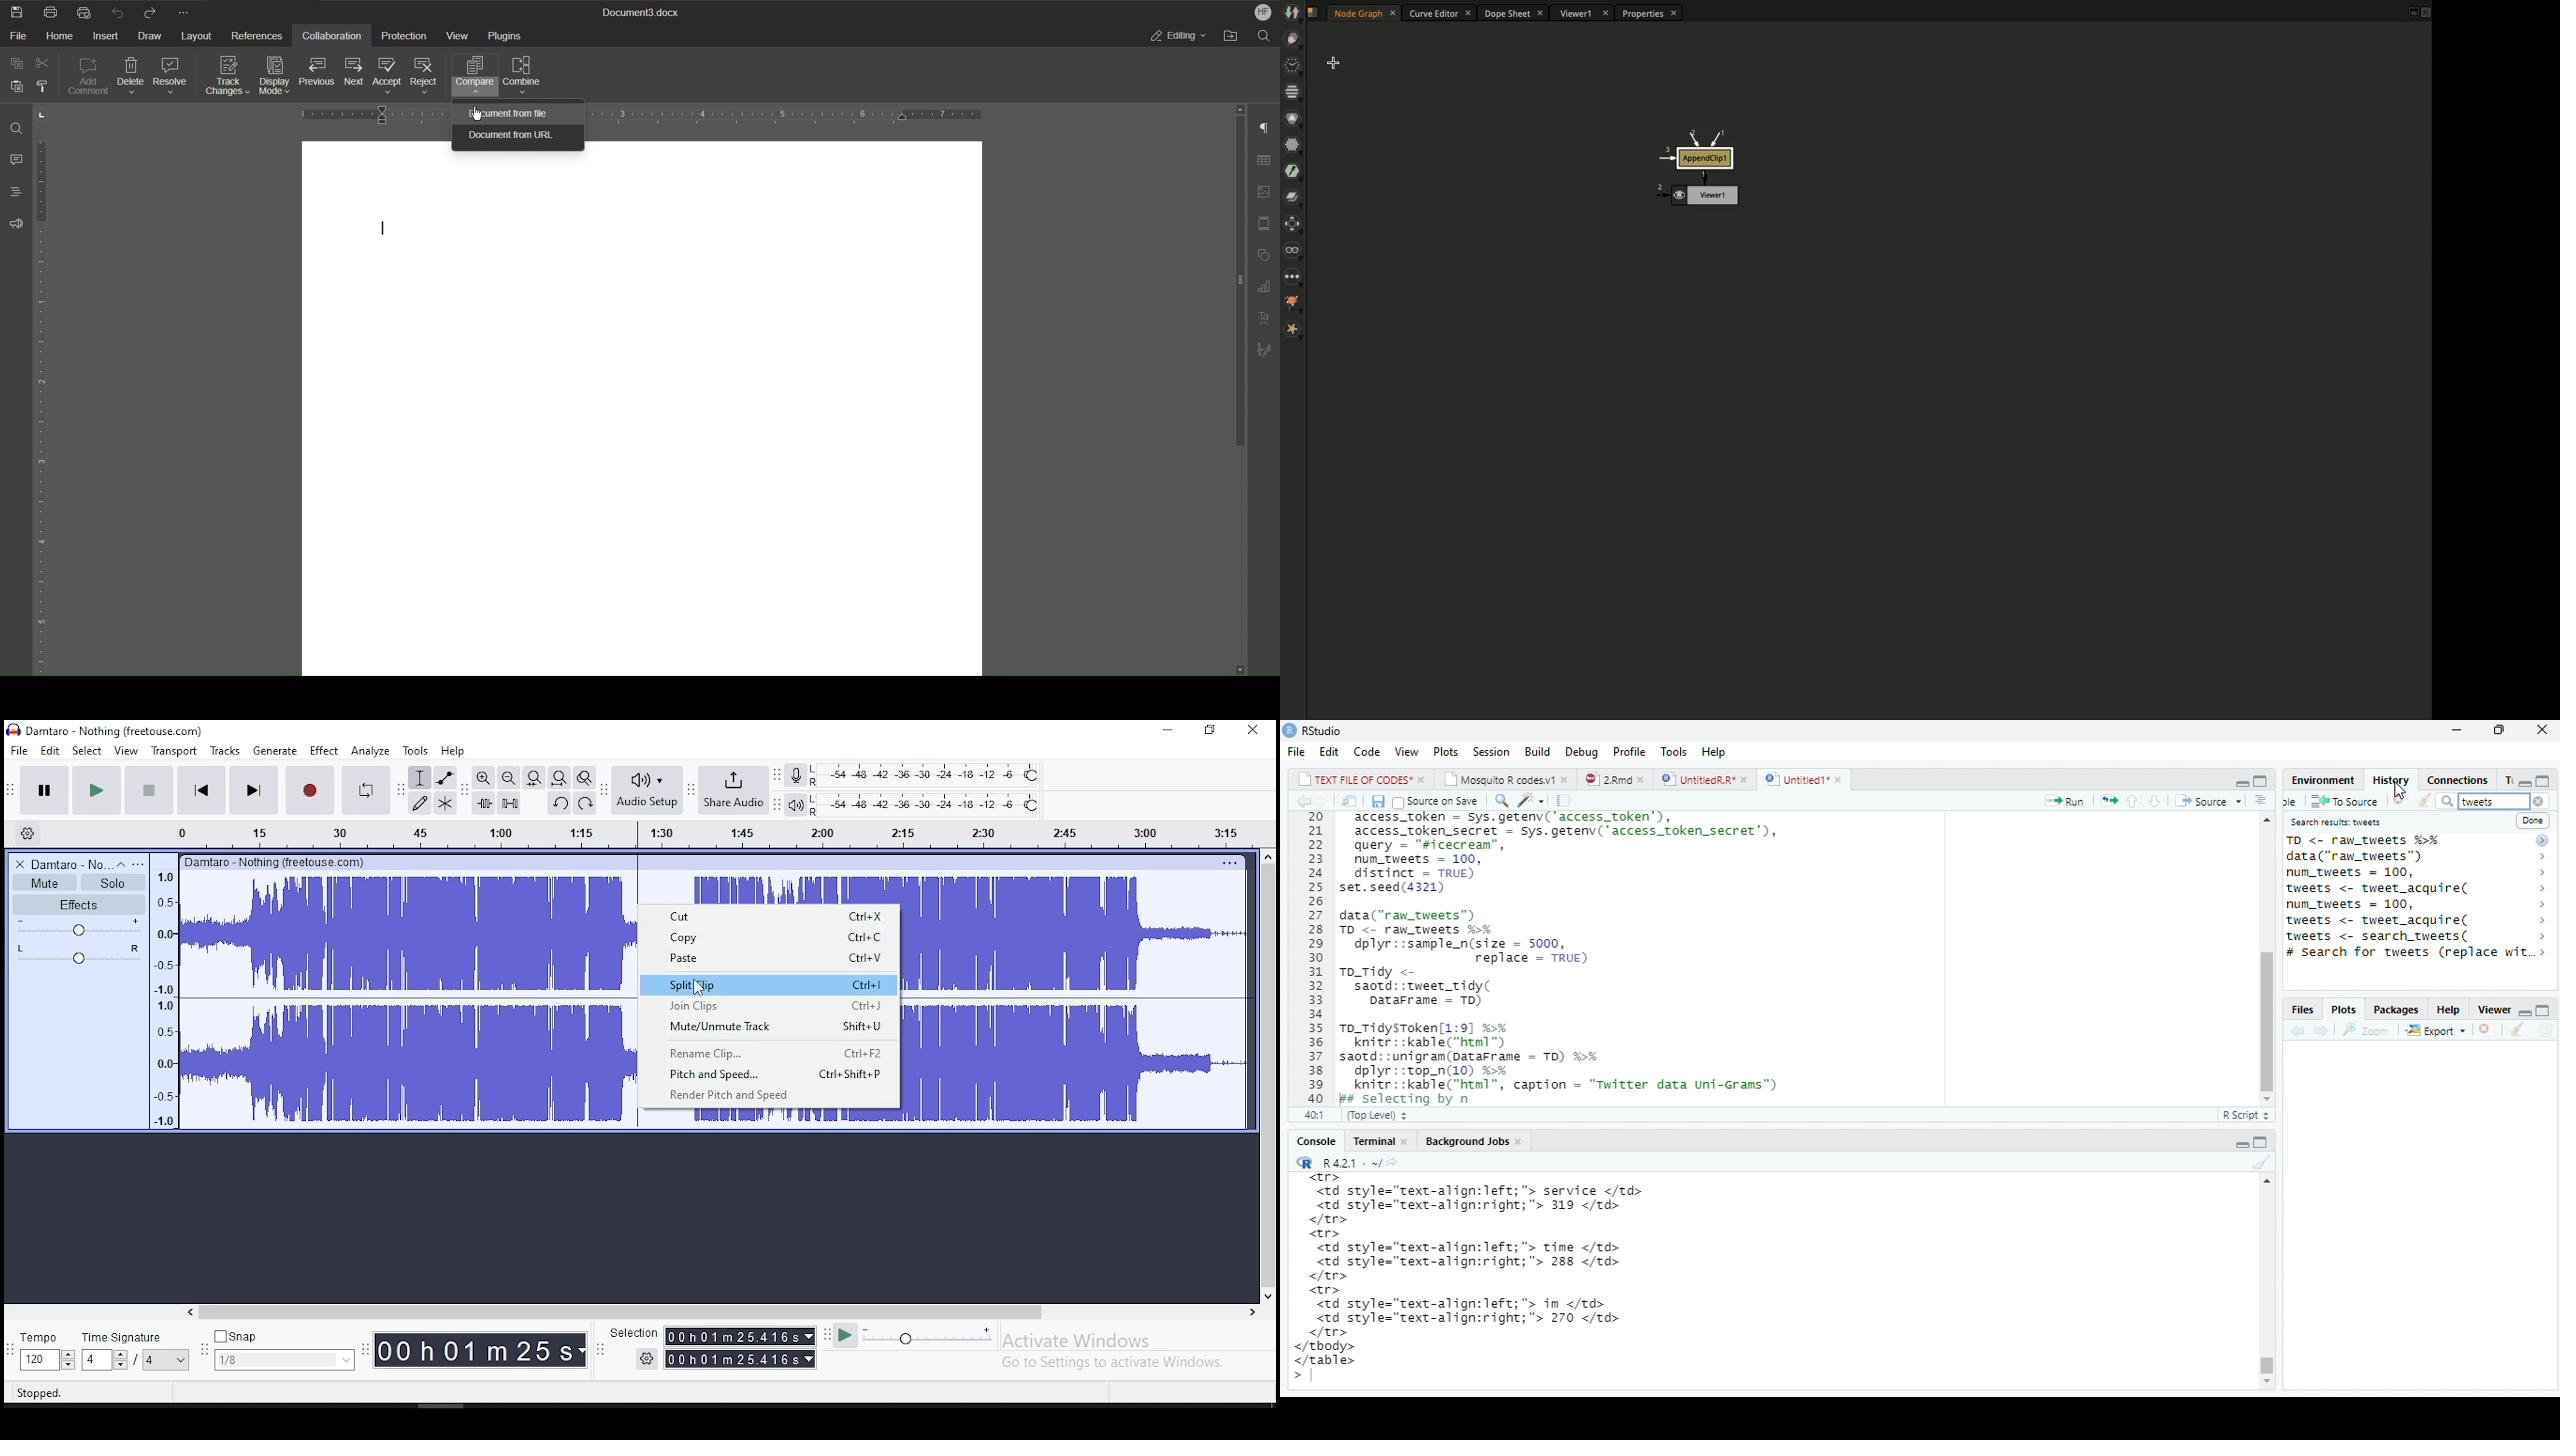 The height and width of the screenshot is (1456, 2576). What do you see at coordinates (1616, 780) in the screenshot?
I see `© 2”md` at bounding box center [1616, 780].